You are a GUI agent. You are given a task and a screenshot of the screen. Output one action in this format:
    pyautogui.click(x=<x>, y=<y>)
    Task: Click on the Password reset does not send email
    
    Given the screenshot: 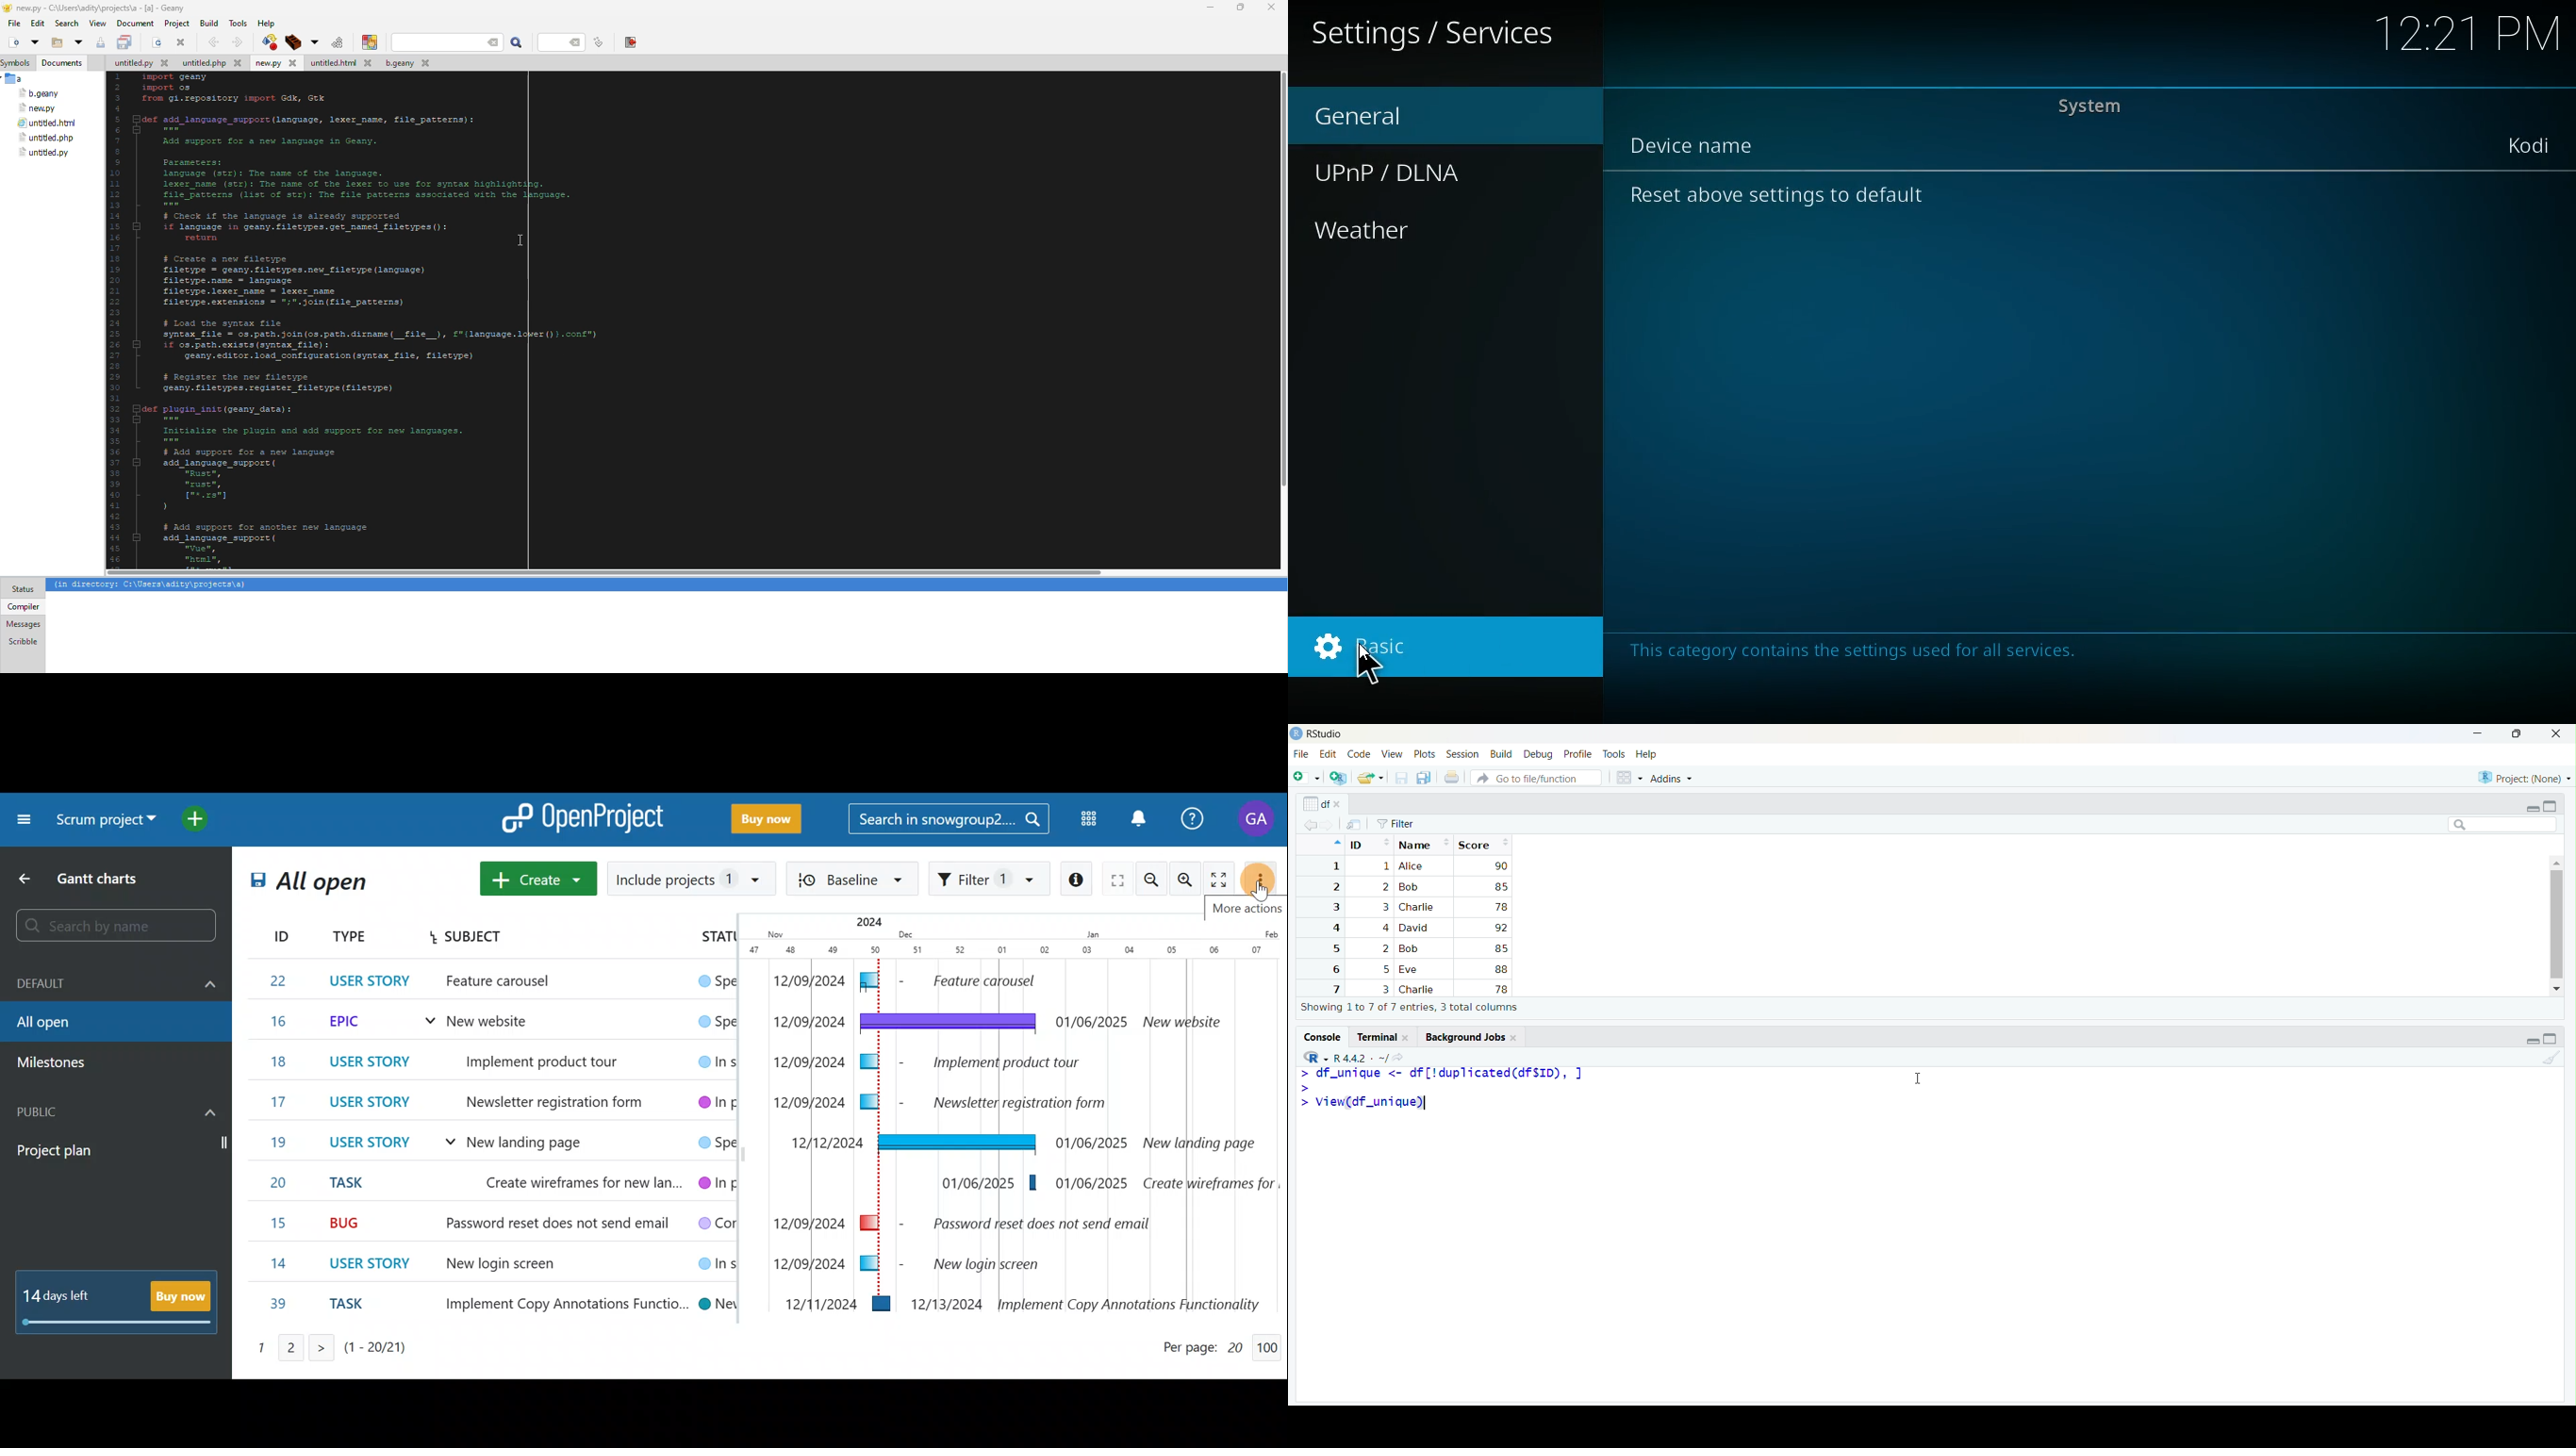 What is the action you would take?
    pyautogui.click(x=547, y=1225)
    